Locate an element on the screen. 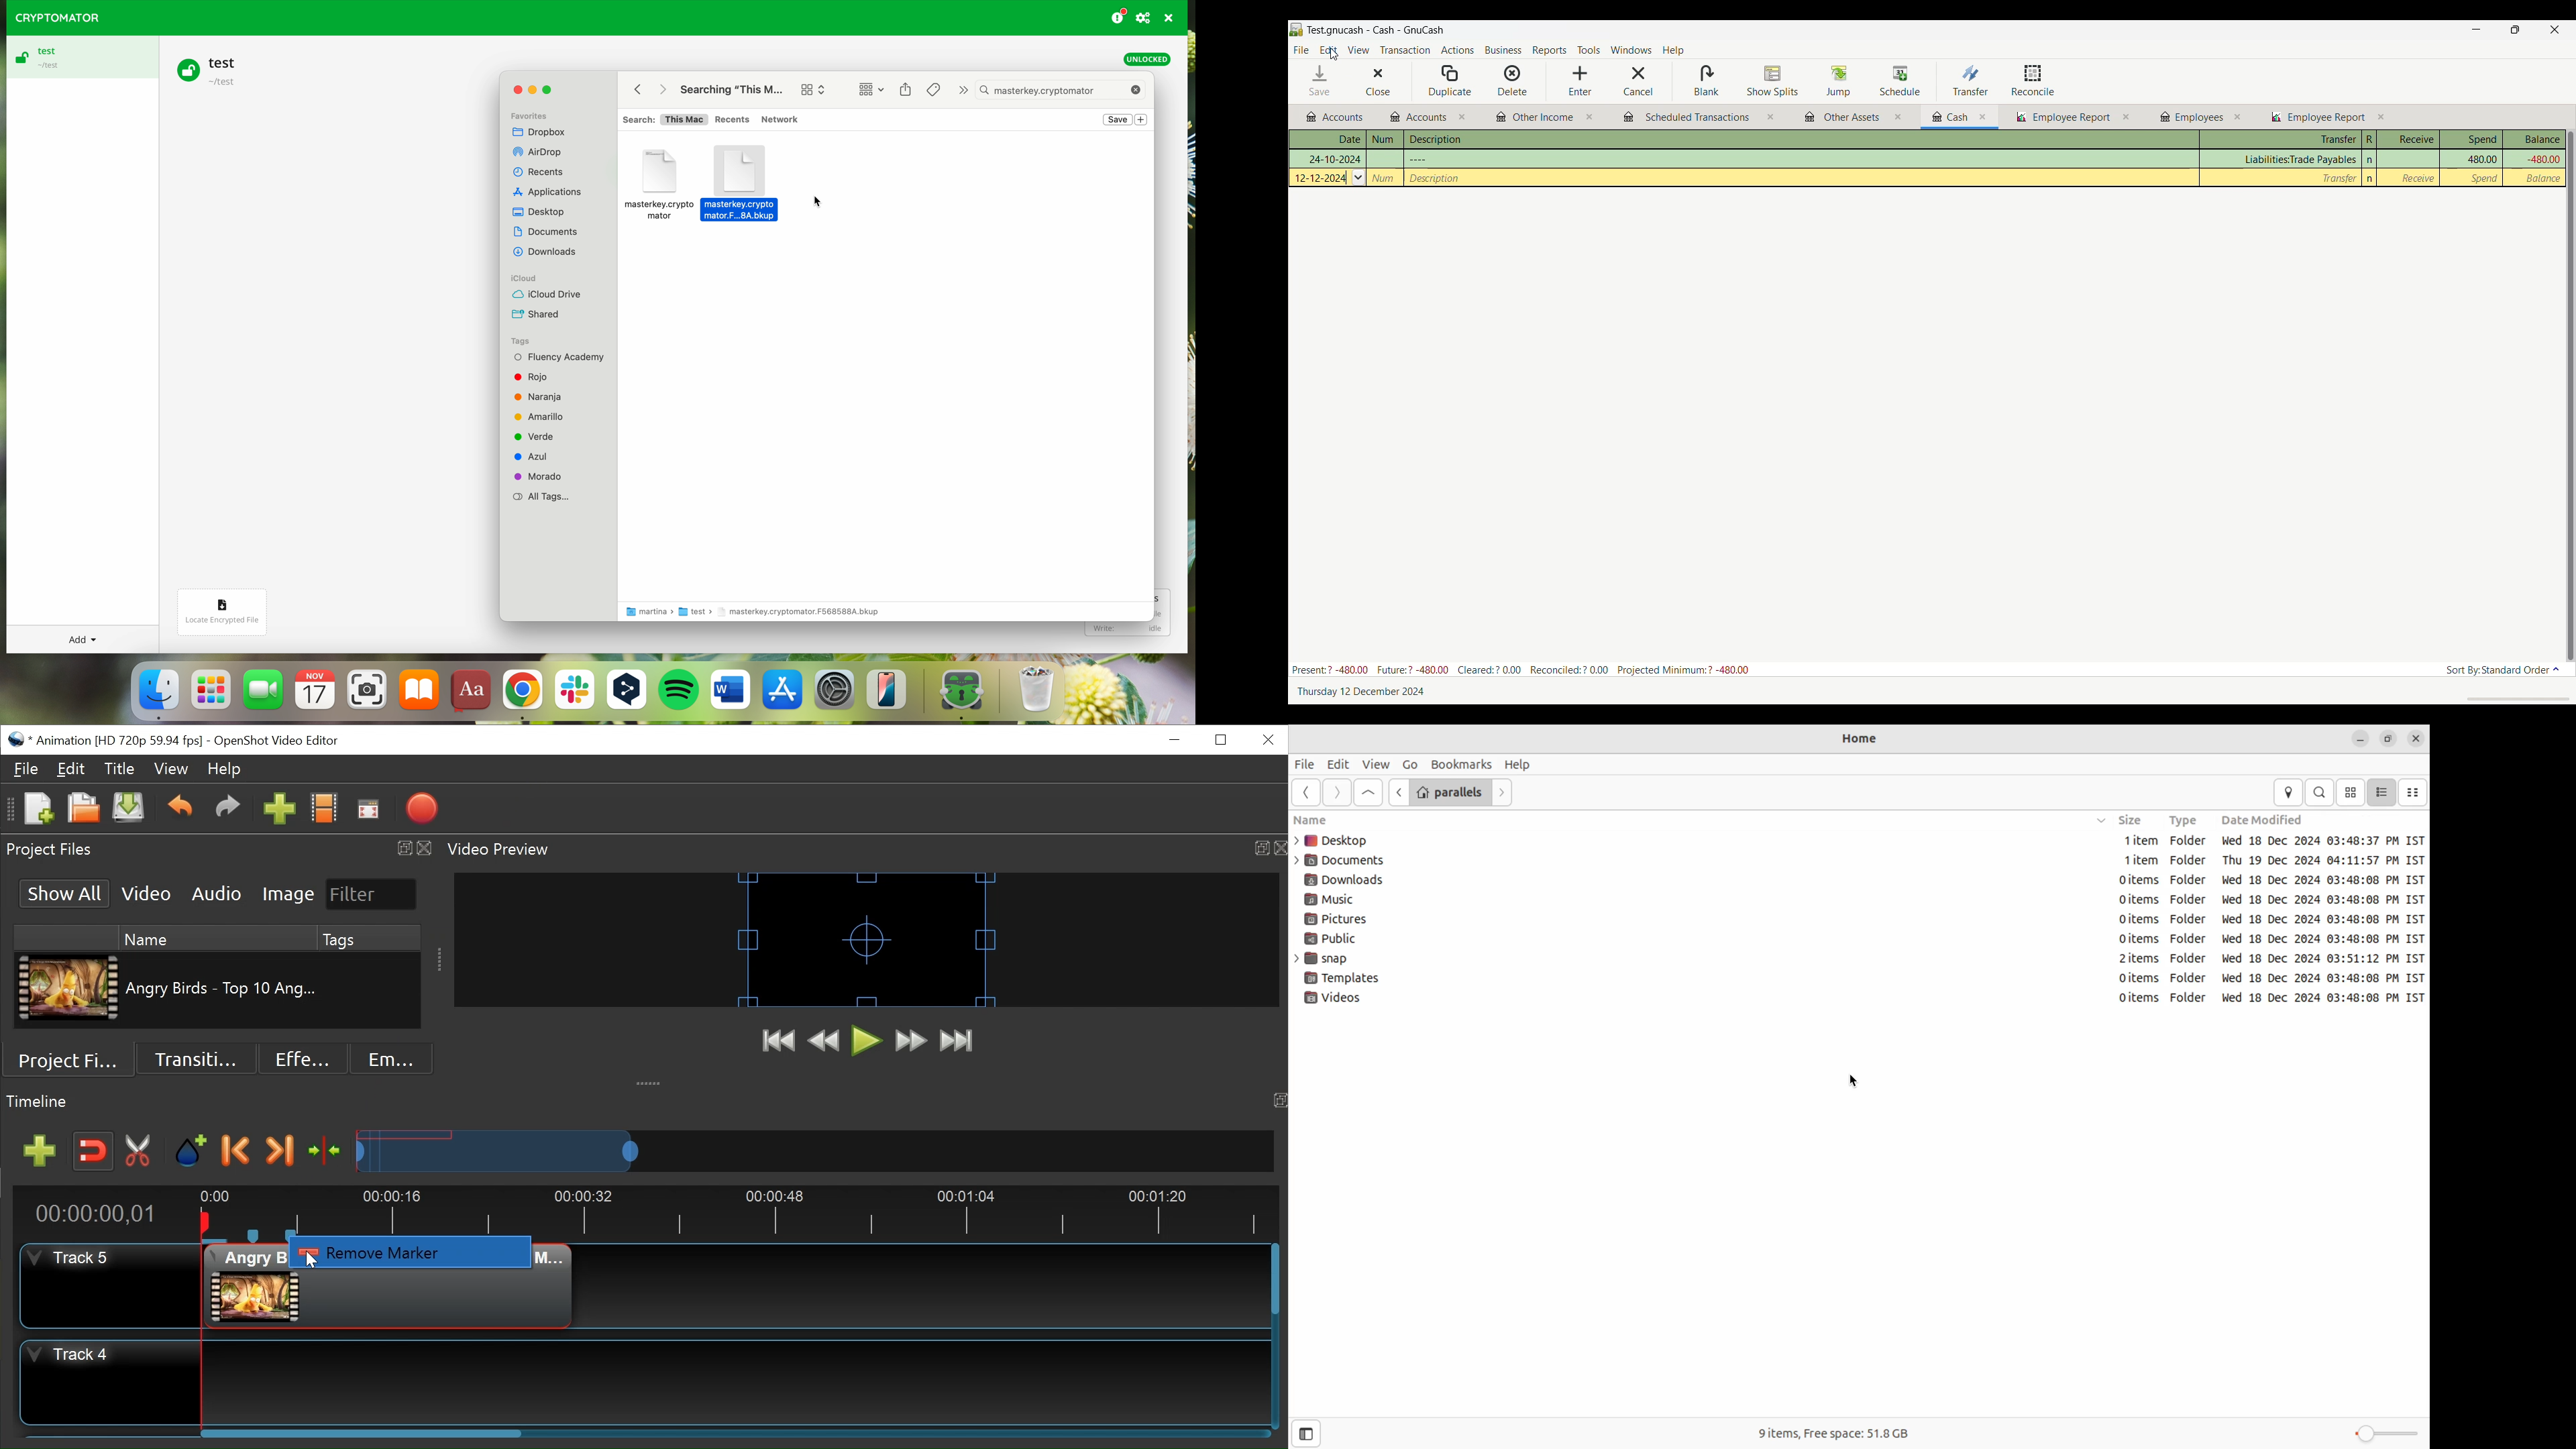 This screenshot has width=2576, height=1456. Open Project is located at coordinates (83, 810).